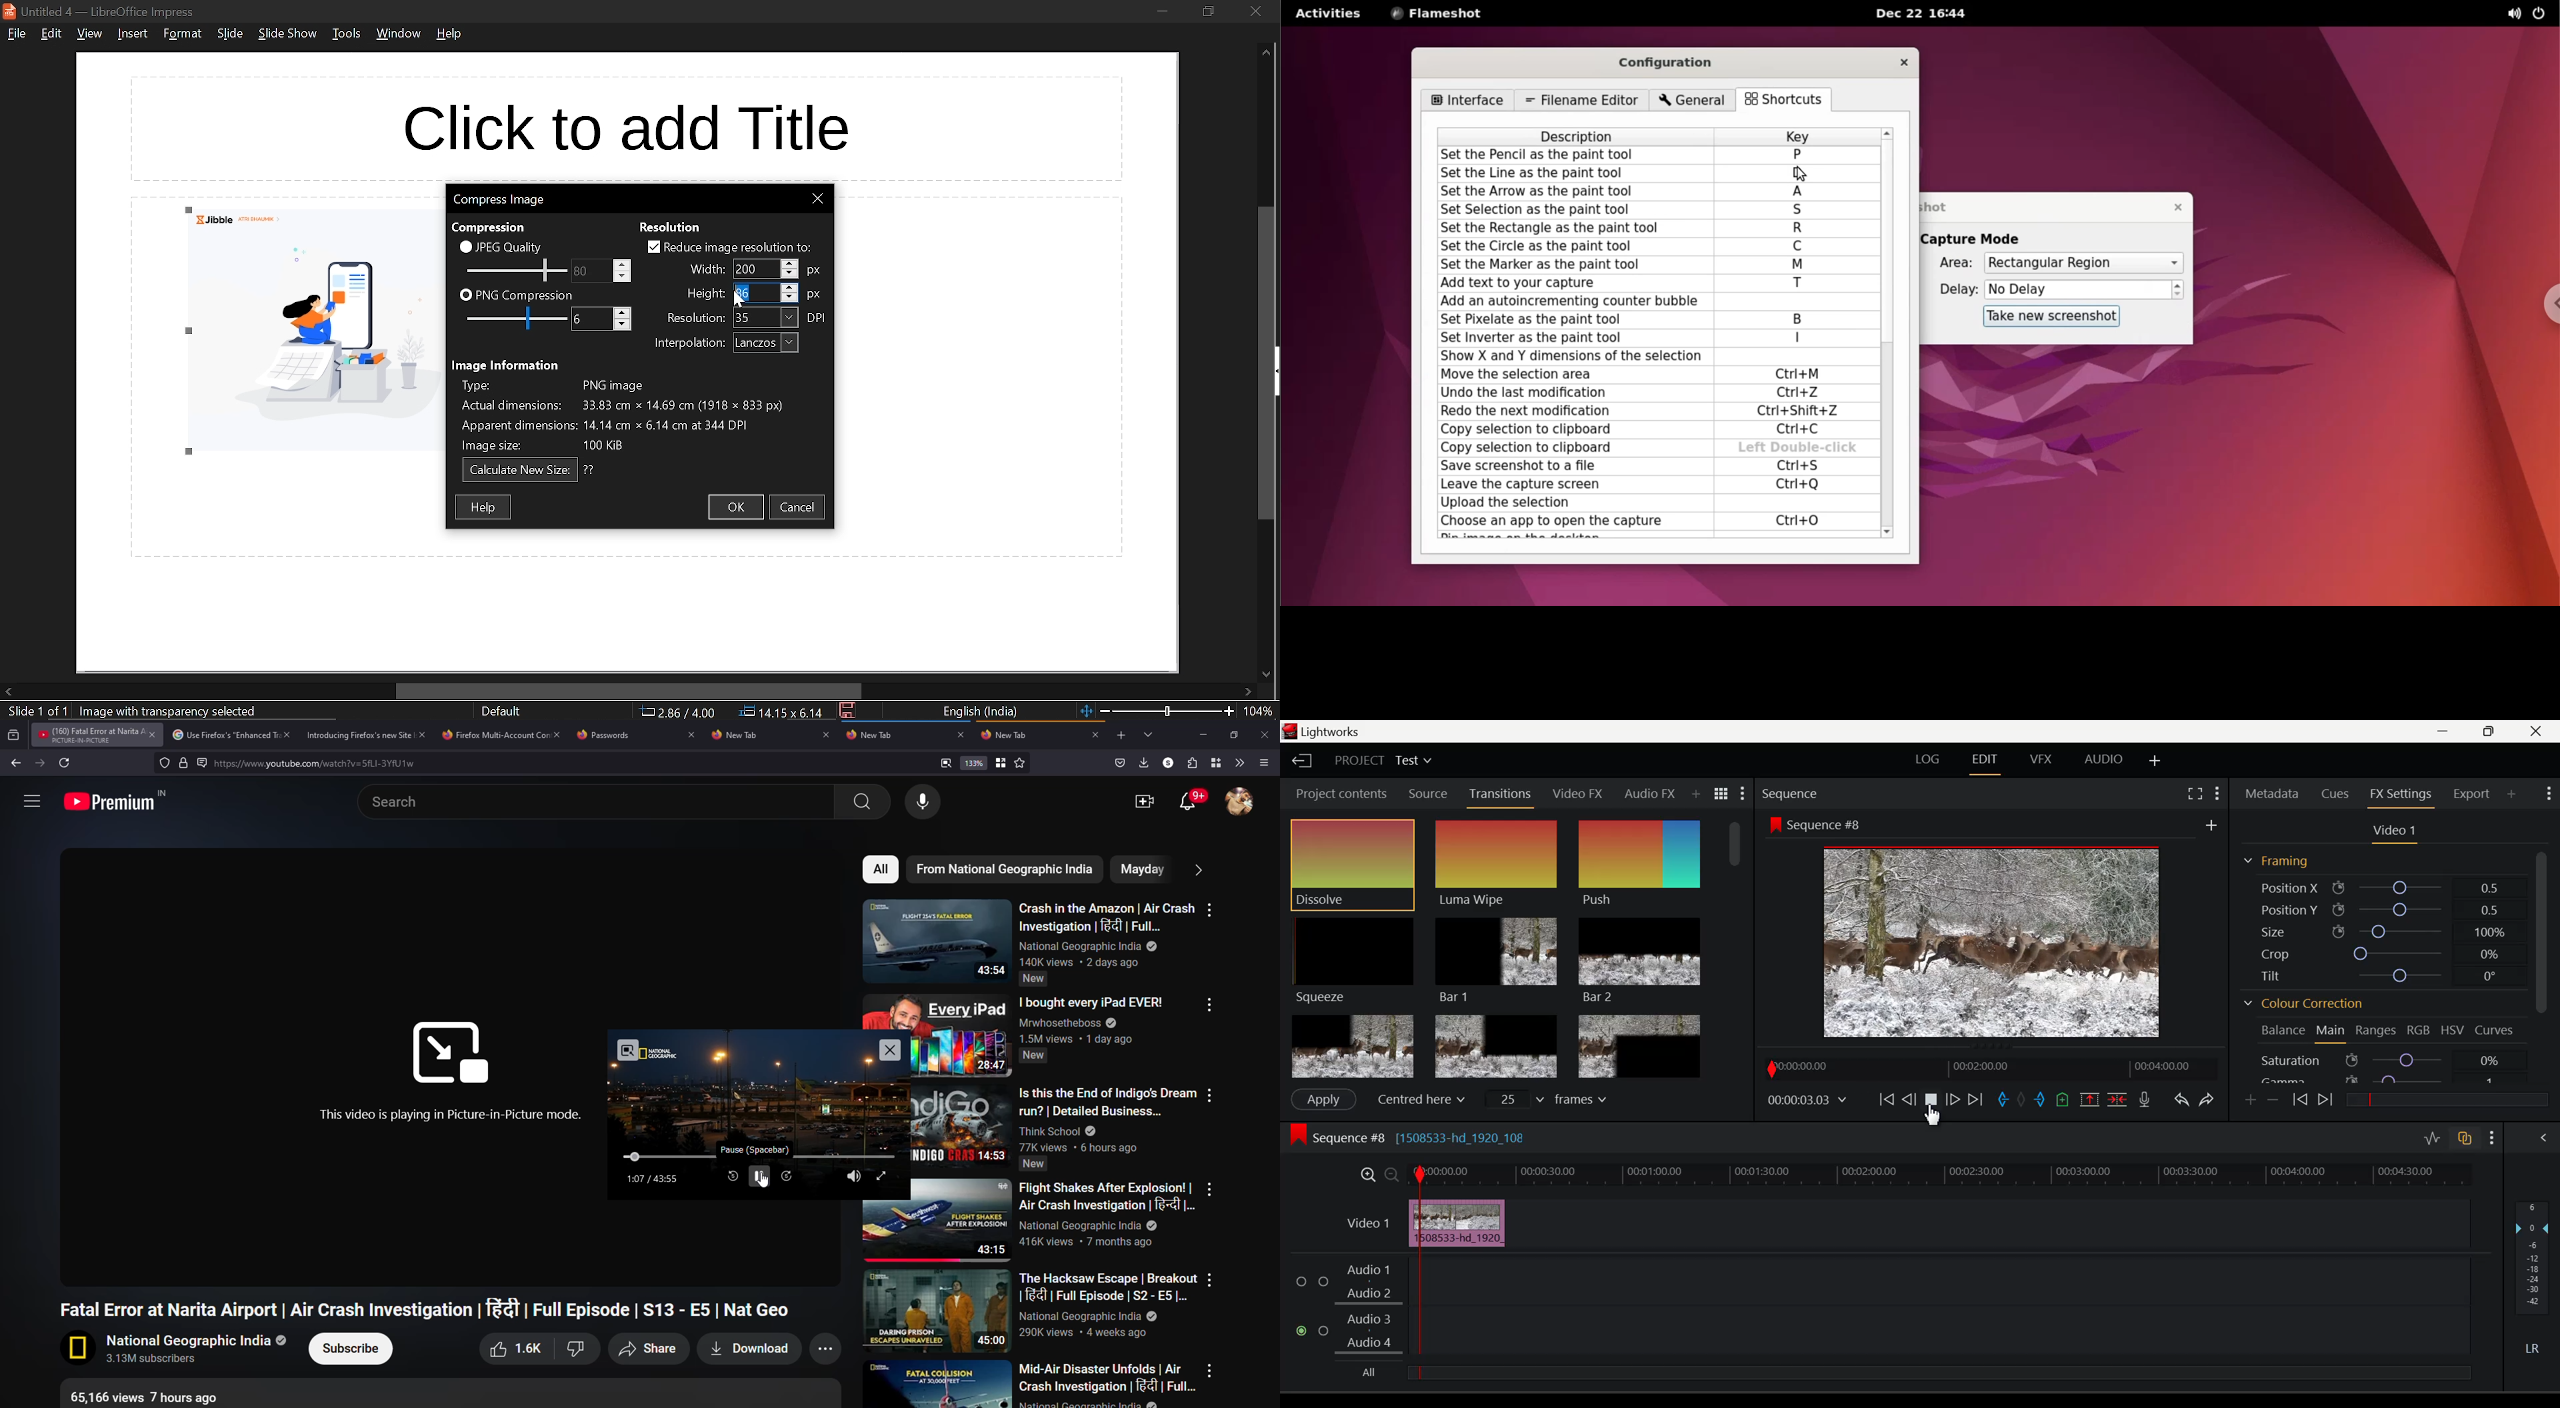  Describe the element at coordinates (2544, 1140) in the screenshot. I see `Show Audio Mix` at that location.